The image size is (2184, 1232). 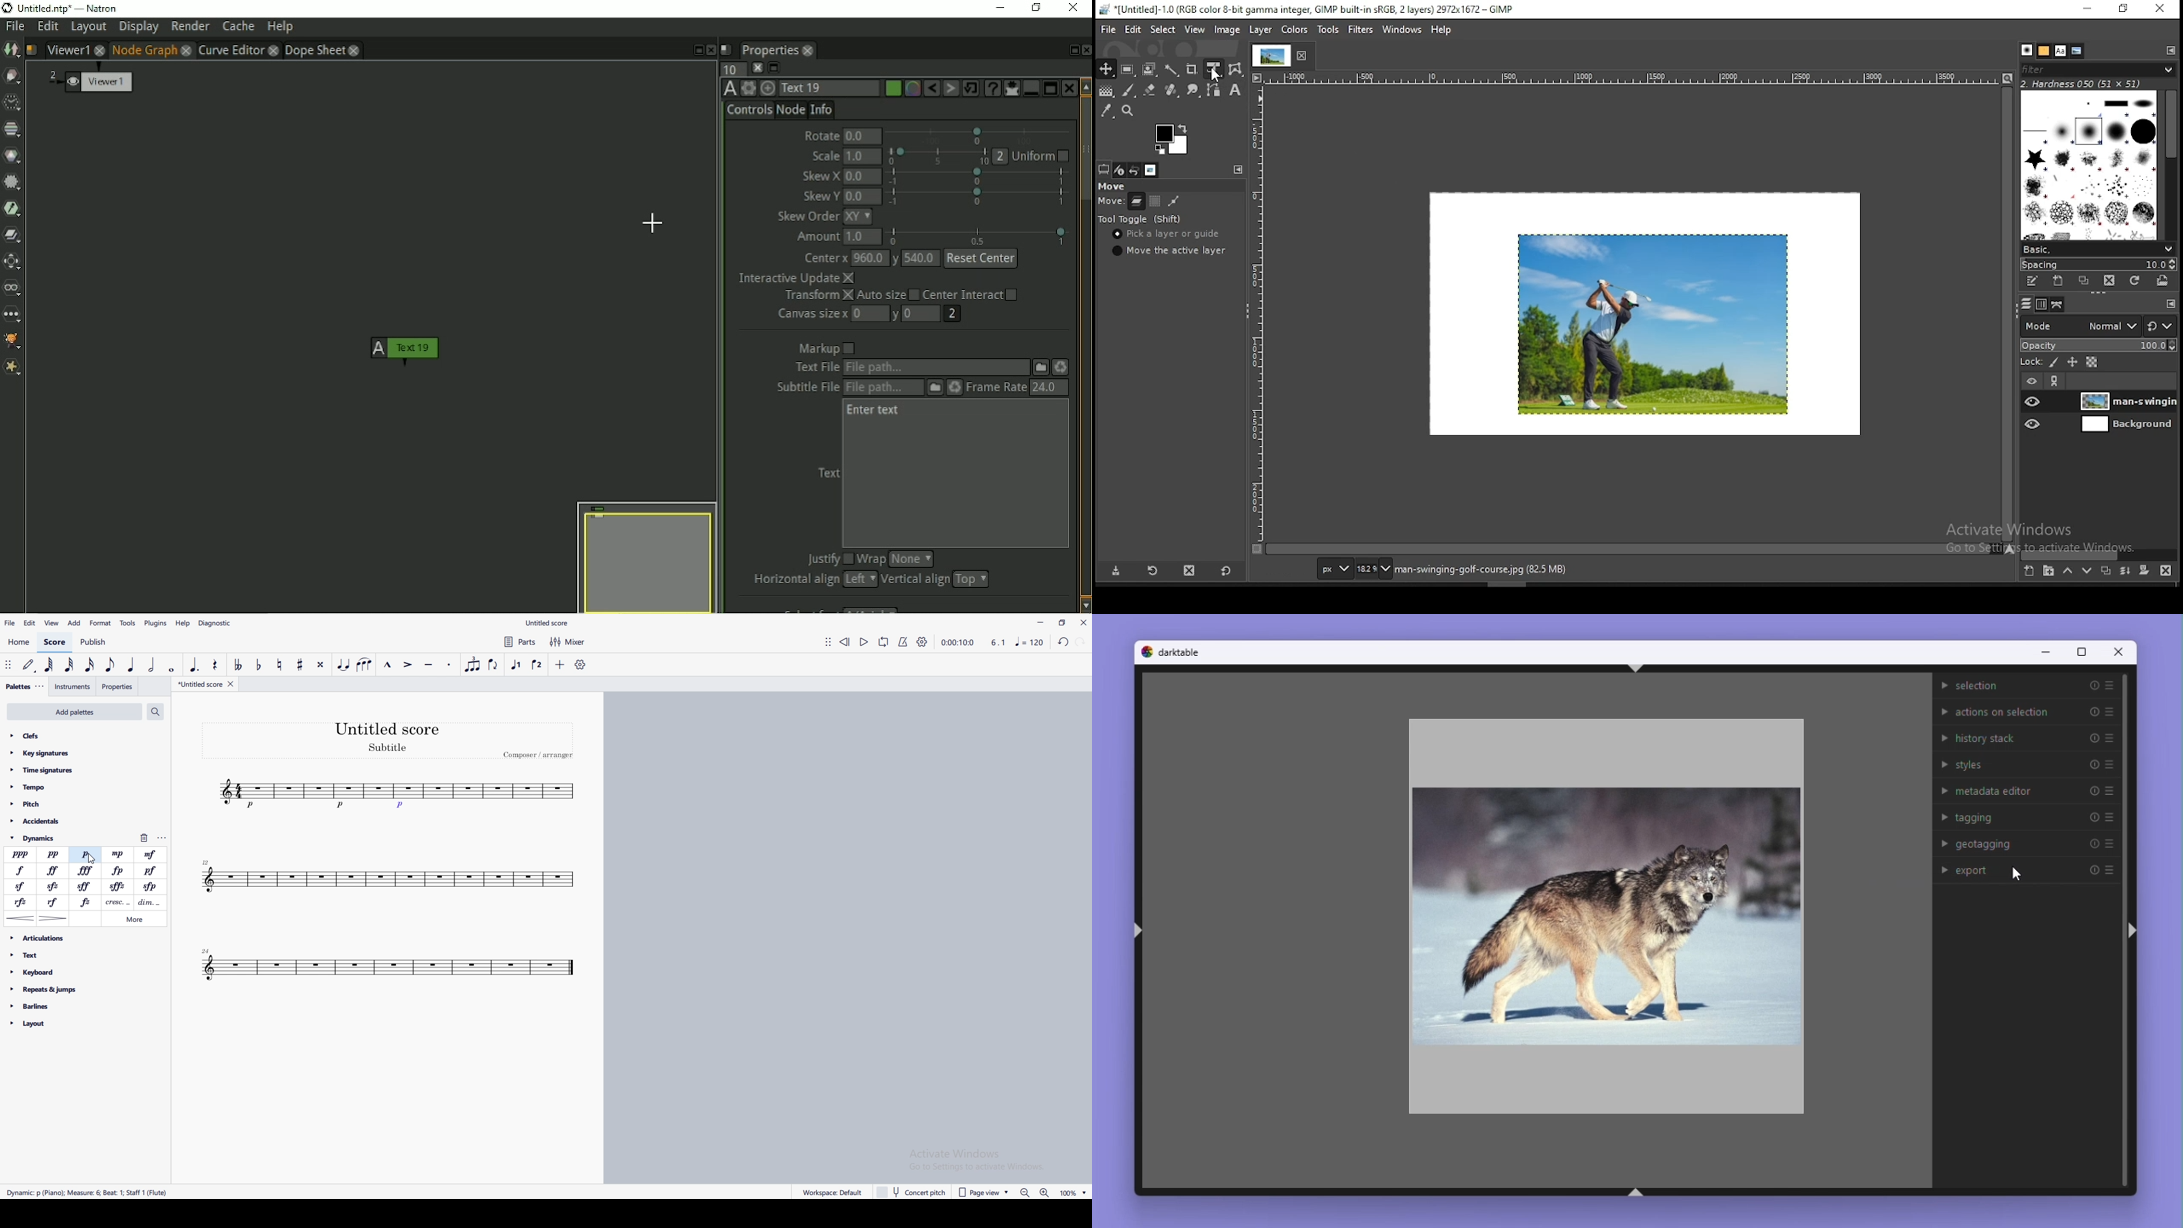 I want to click on Color, so click(x=14, y=156).